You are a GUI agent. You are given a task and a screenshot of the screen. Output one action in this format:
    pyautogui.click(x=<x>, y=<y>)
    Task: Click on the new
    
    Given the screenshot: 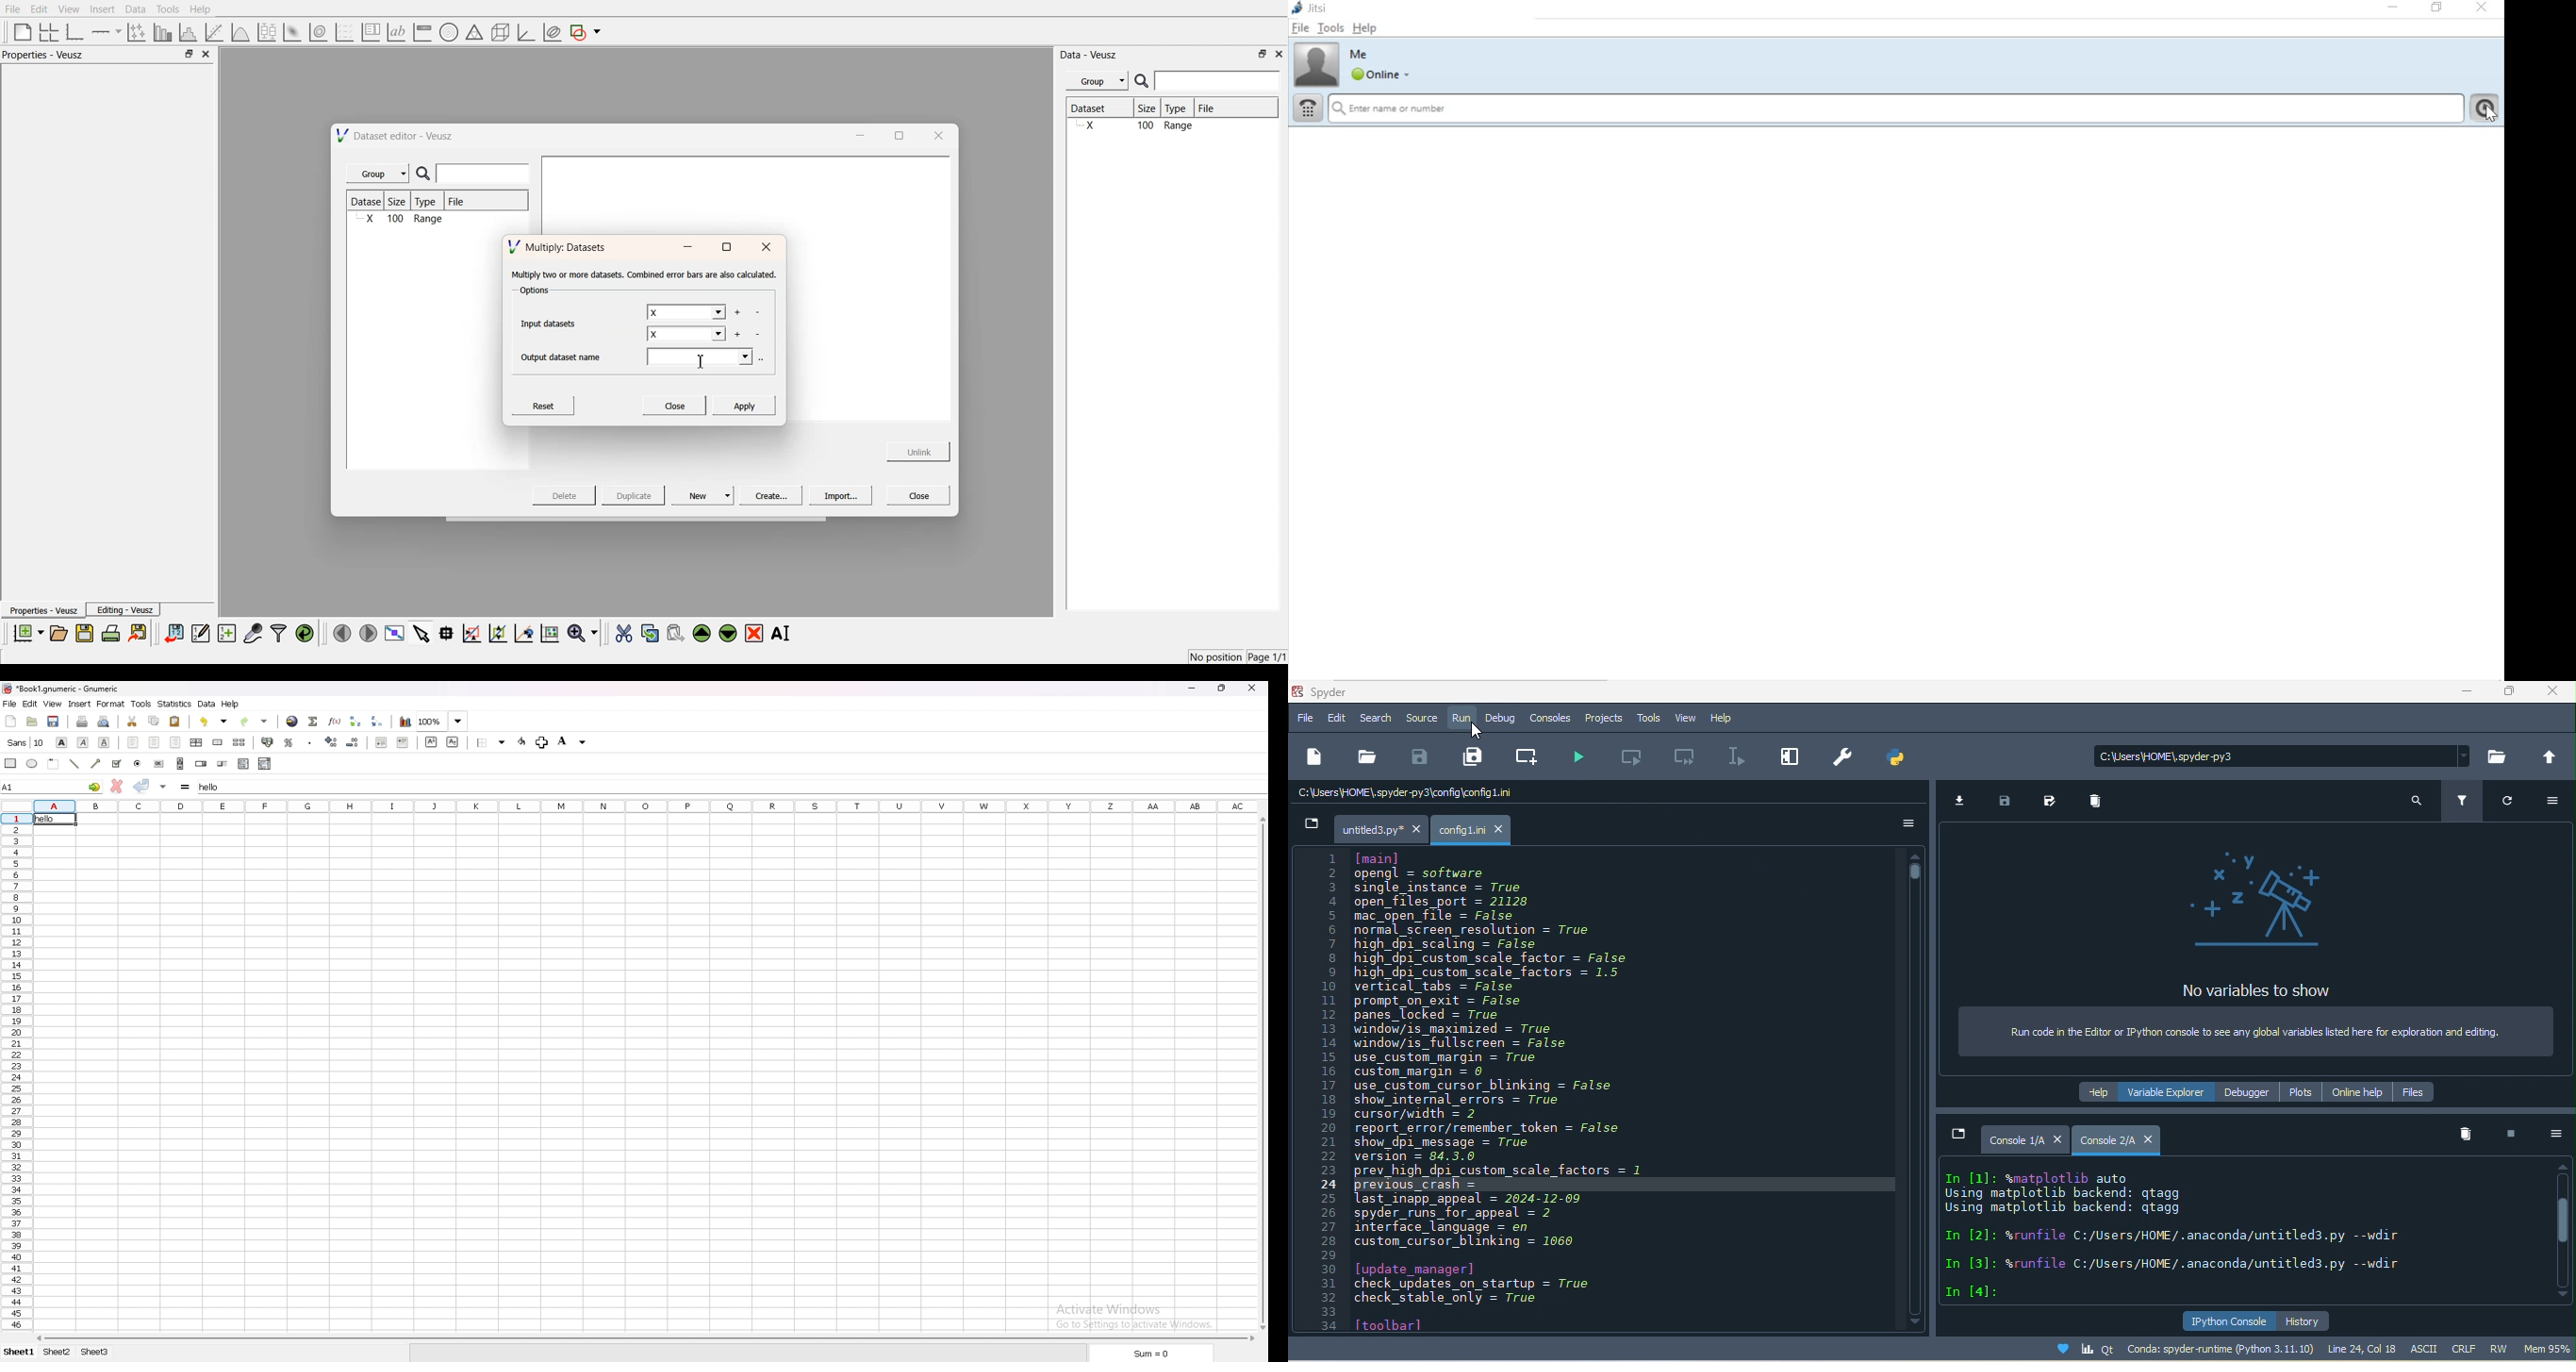 What is the action you would take?
    pyautogui.click(x=1313, y=756)
    